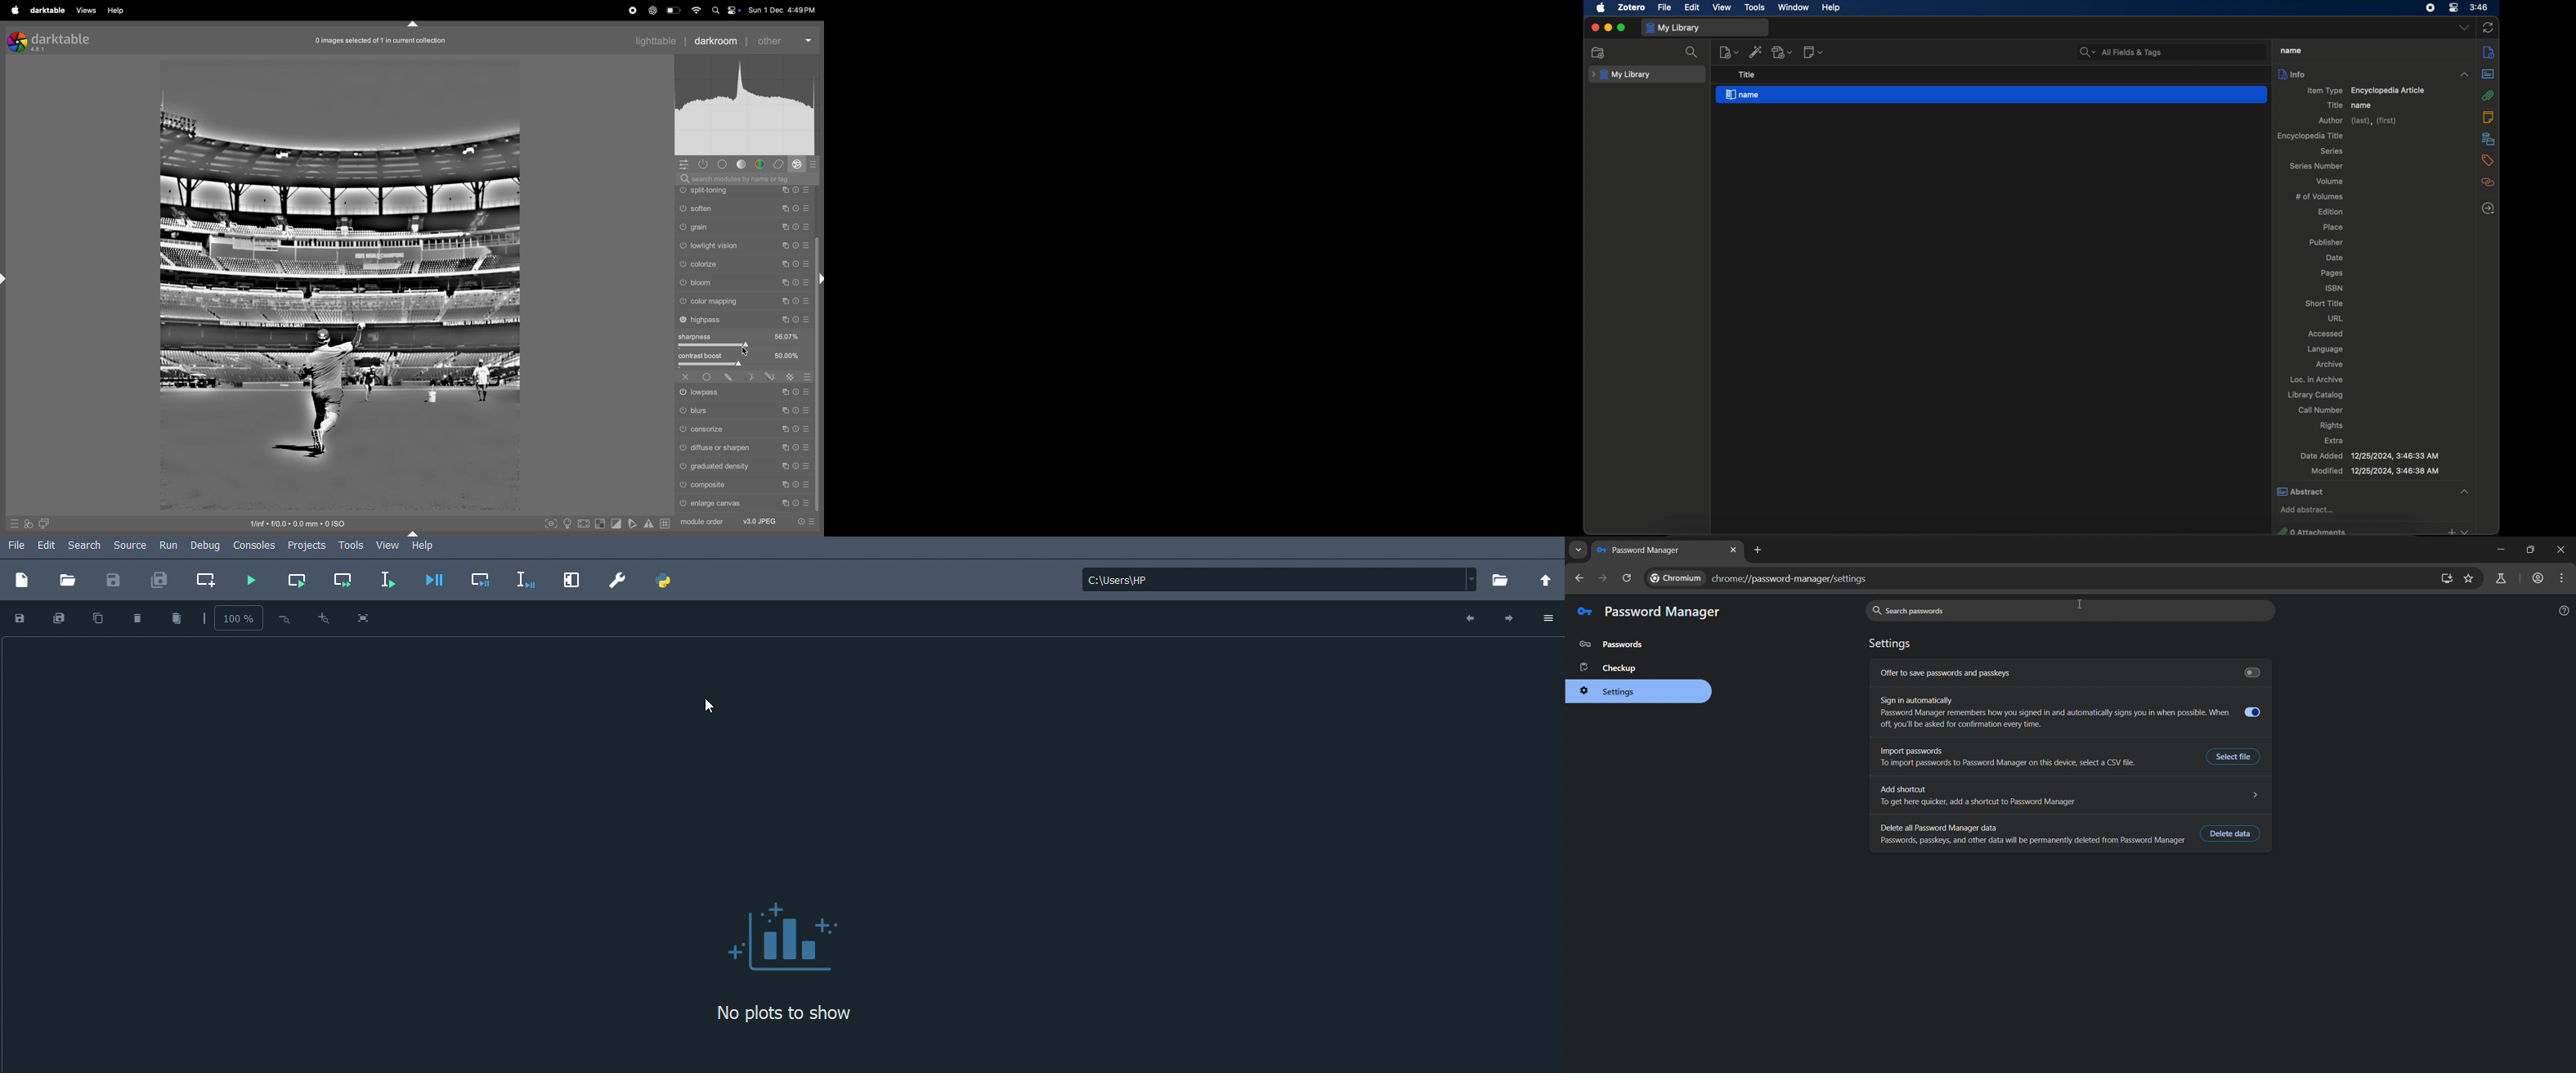 This screenshot has width=2576, height=1092. Describe the element at coordinates (1664, 6) in the screenshot. I see `file` at that location.